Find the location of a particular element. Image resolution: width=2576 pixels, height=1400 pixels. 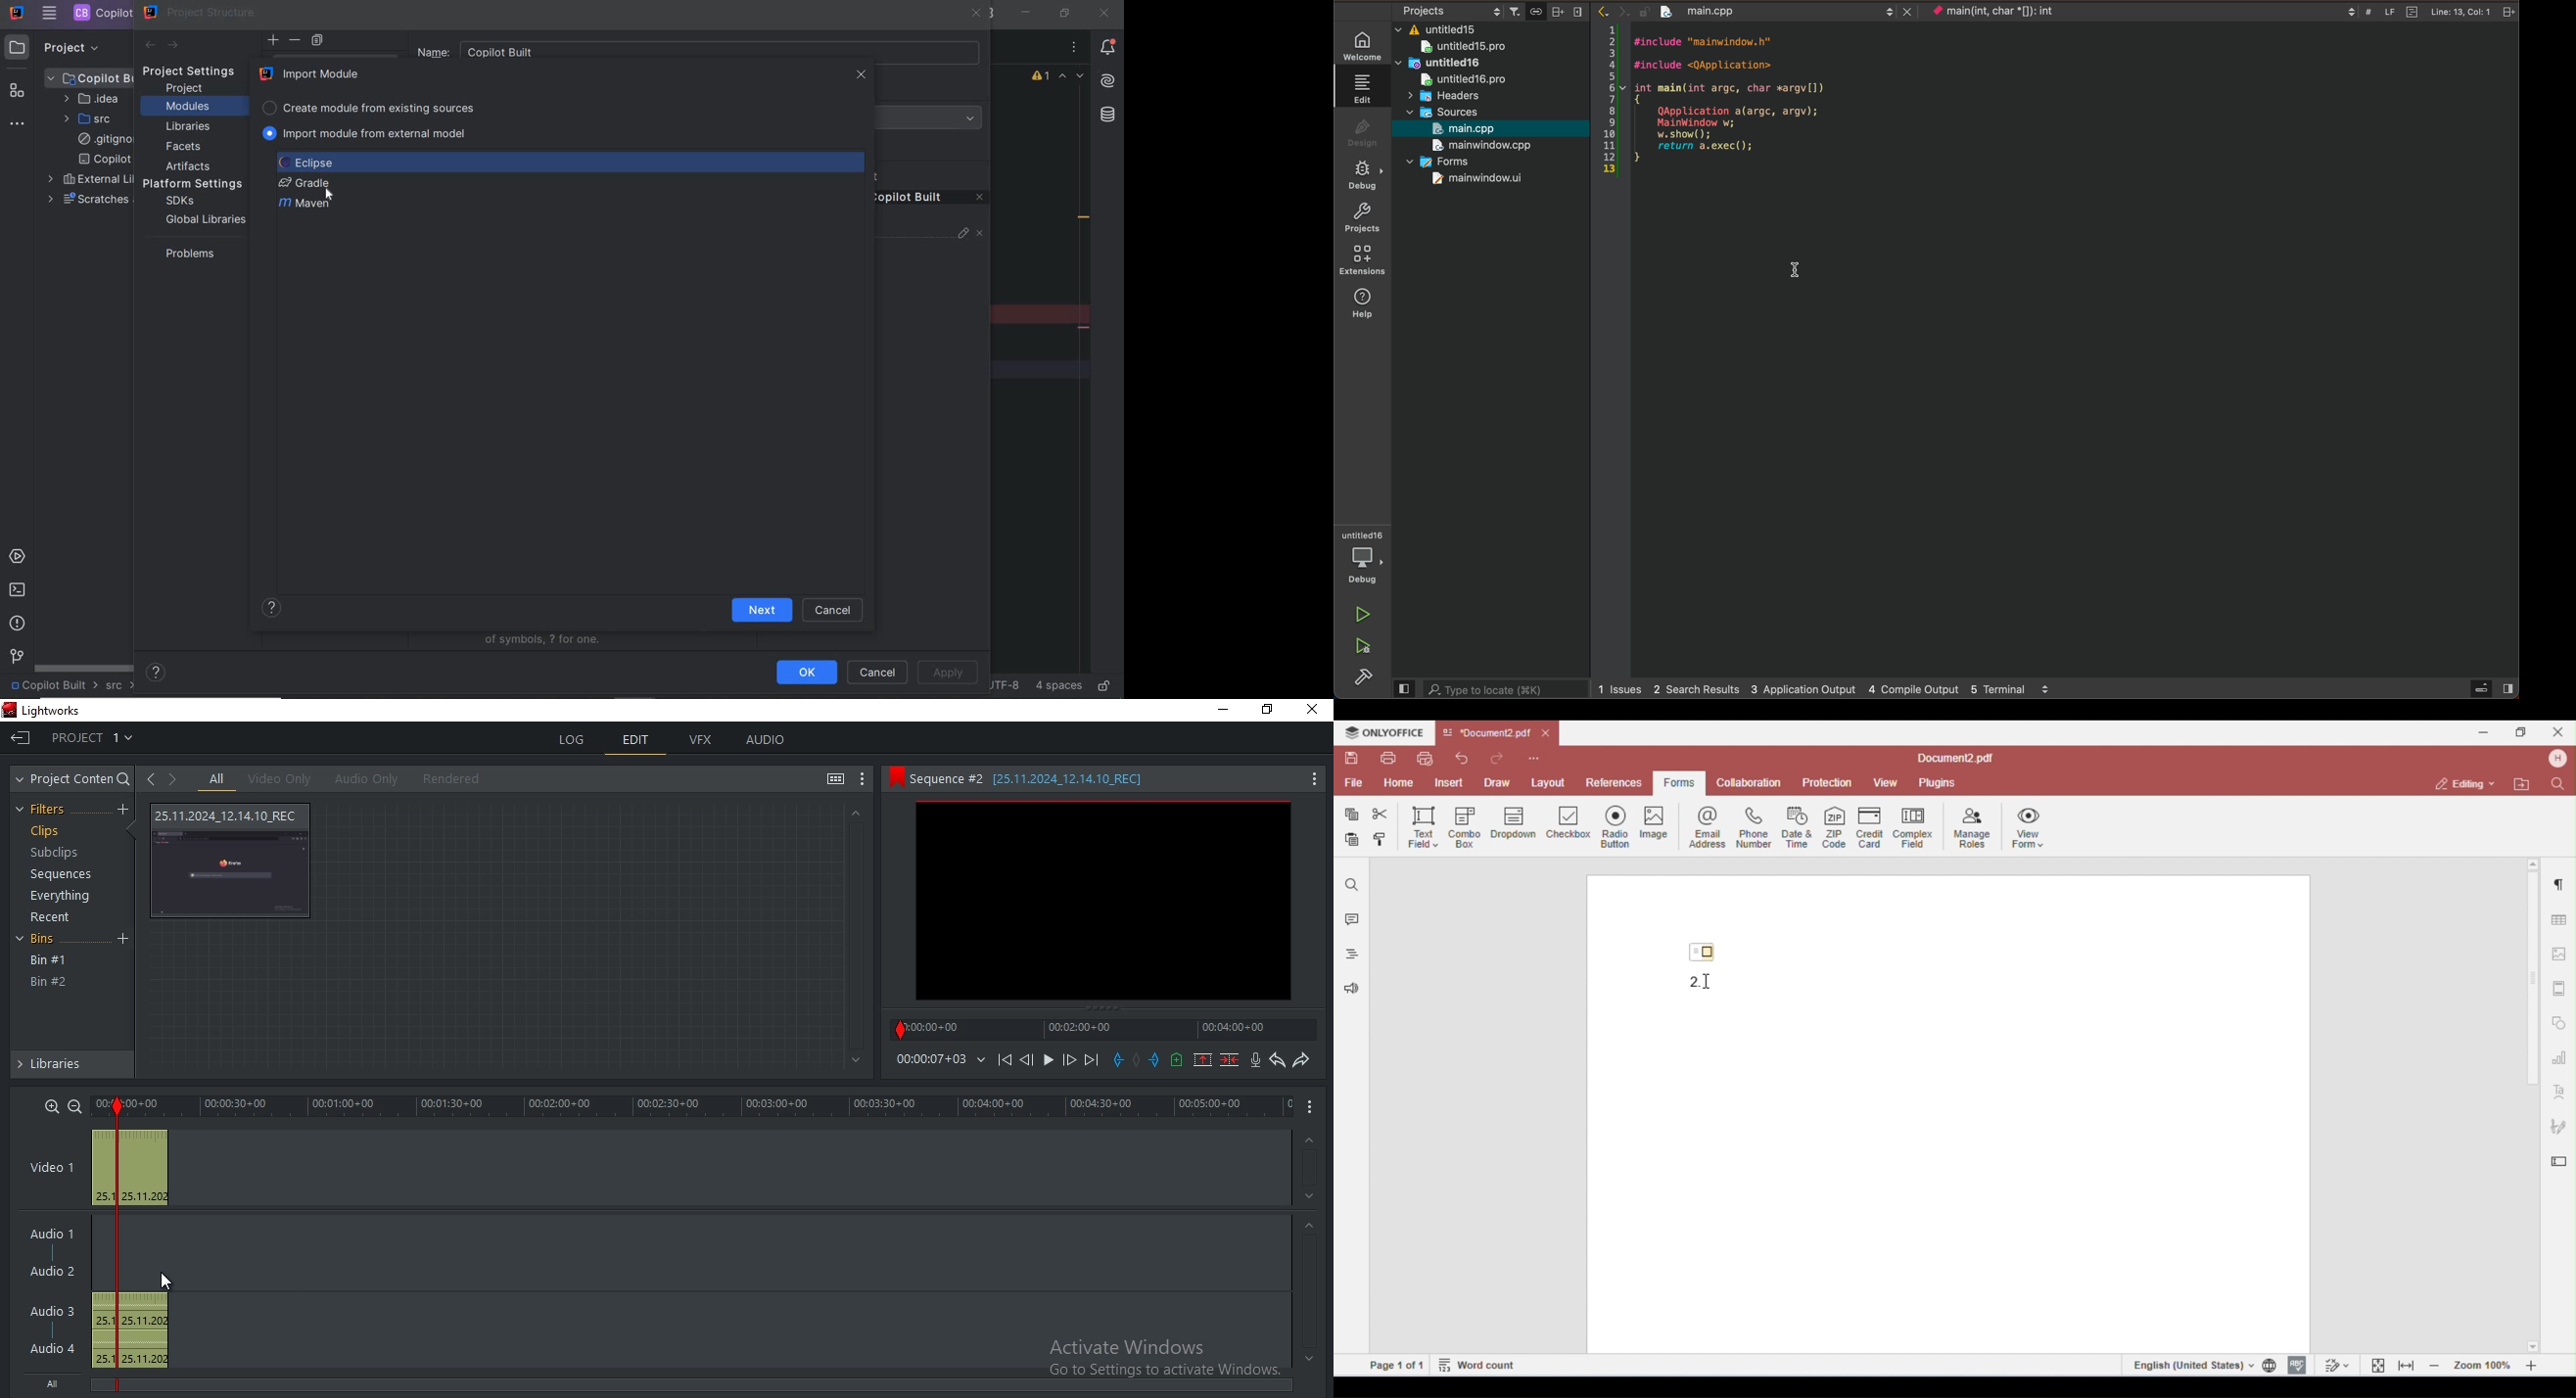

main.cpp is located at coordinates (1470, 127).